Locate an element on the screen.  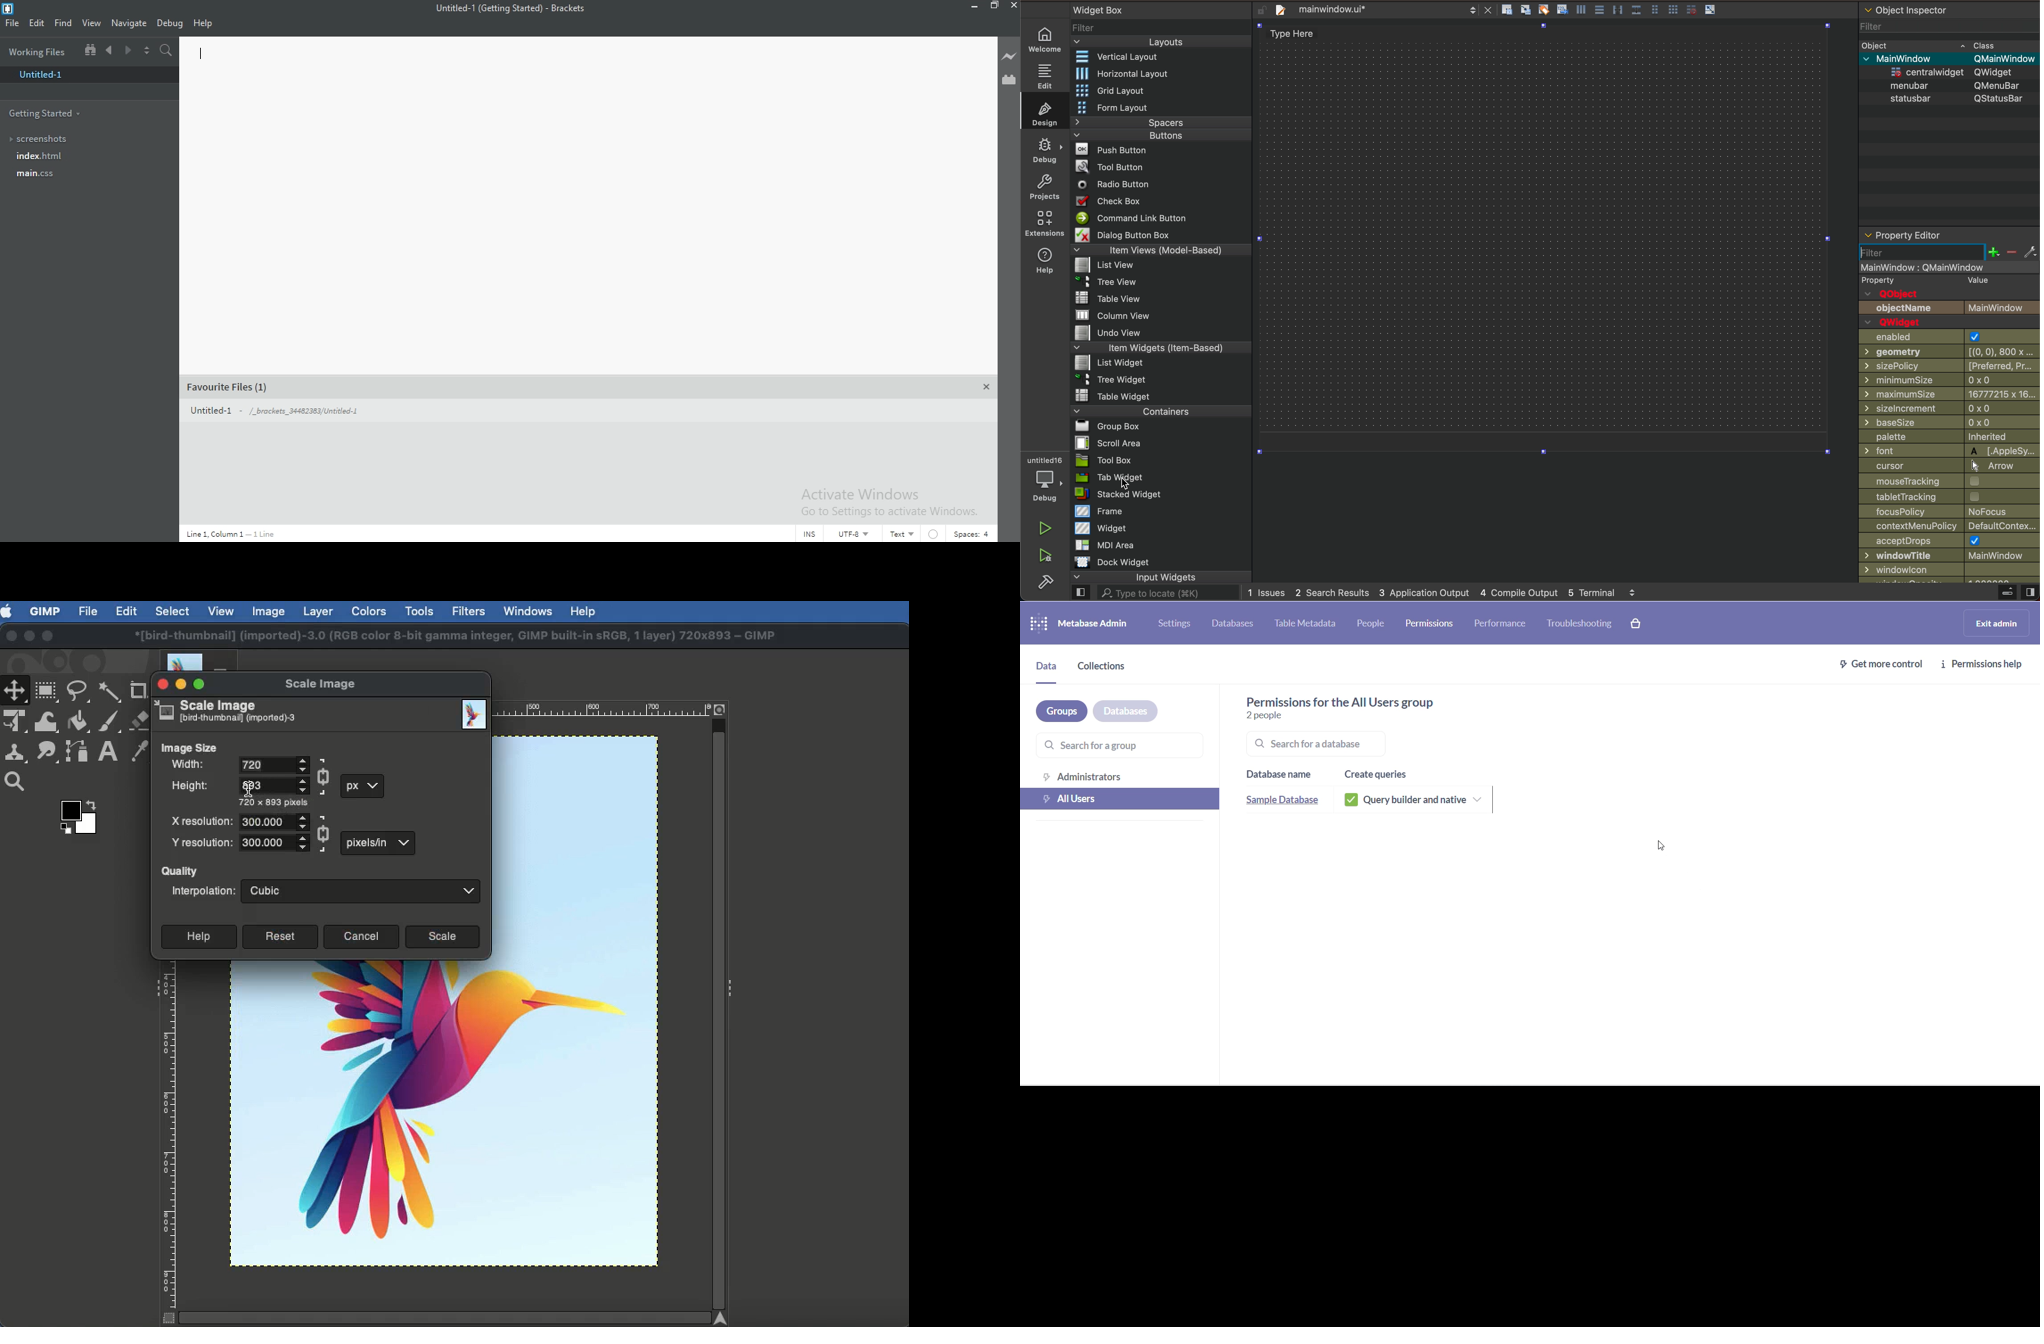
Containers is located at coordinates (1159, 410).